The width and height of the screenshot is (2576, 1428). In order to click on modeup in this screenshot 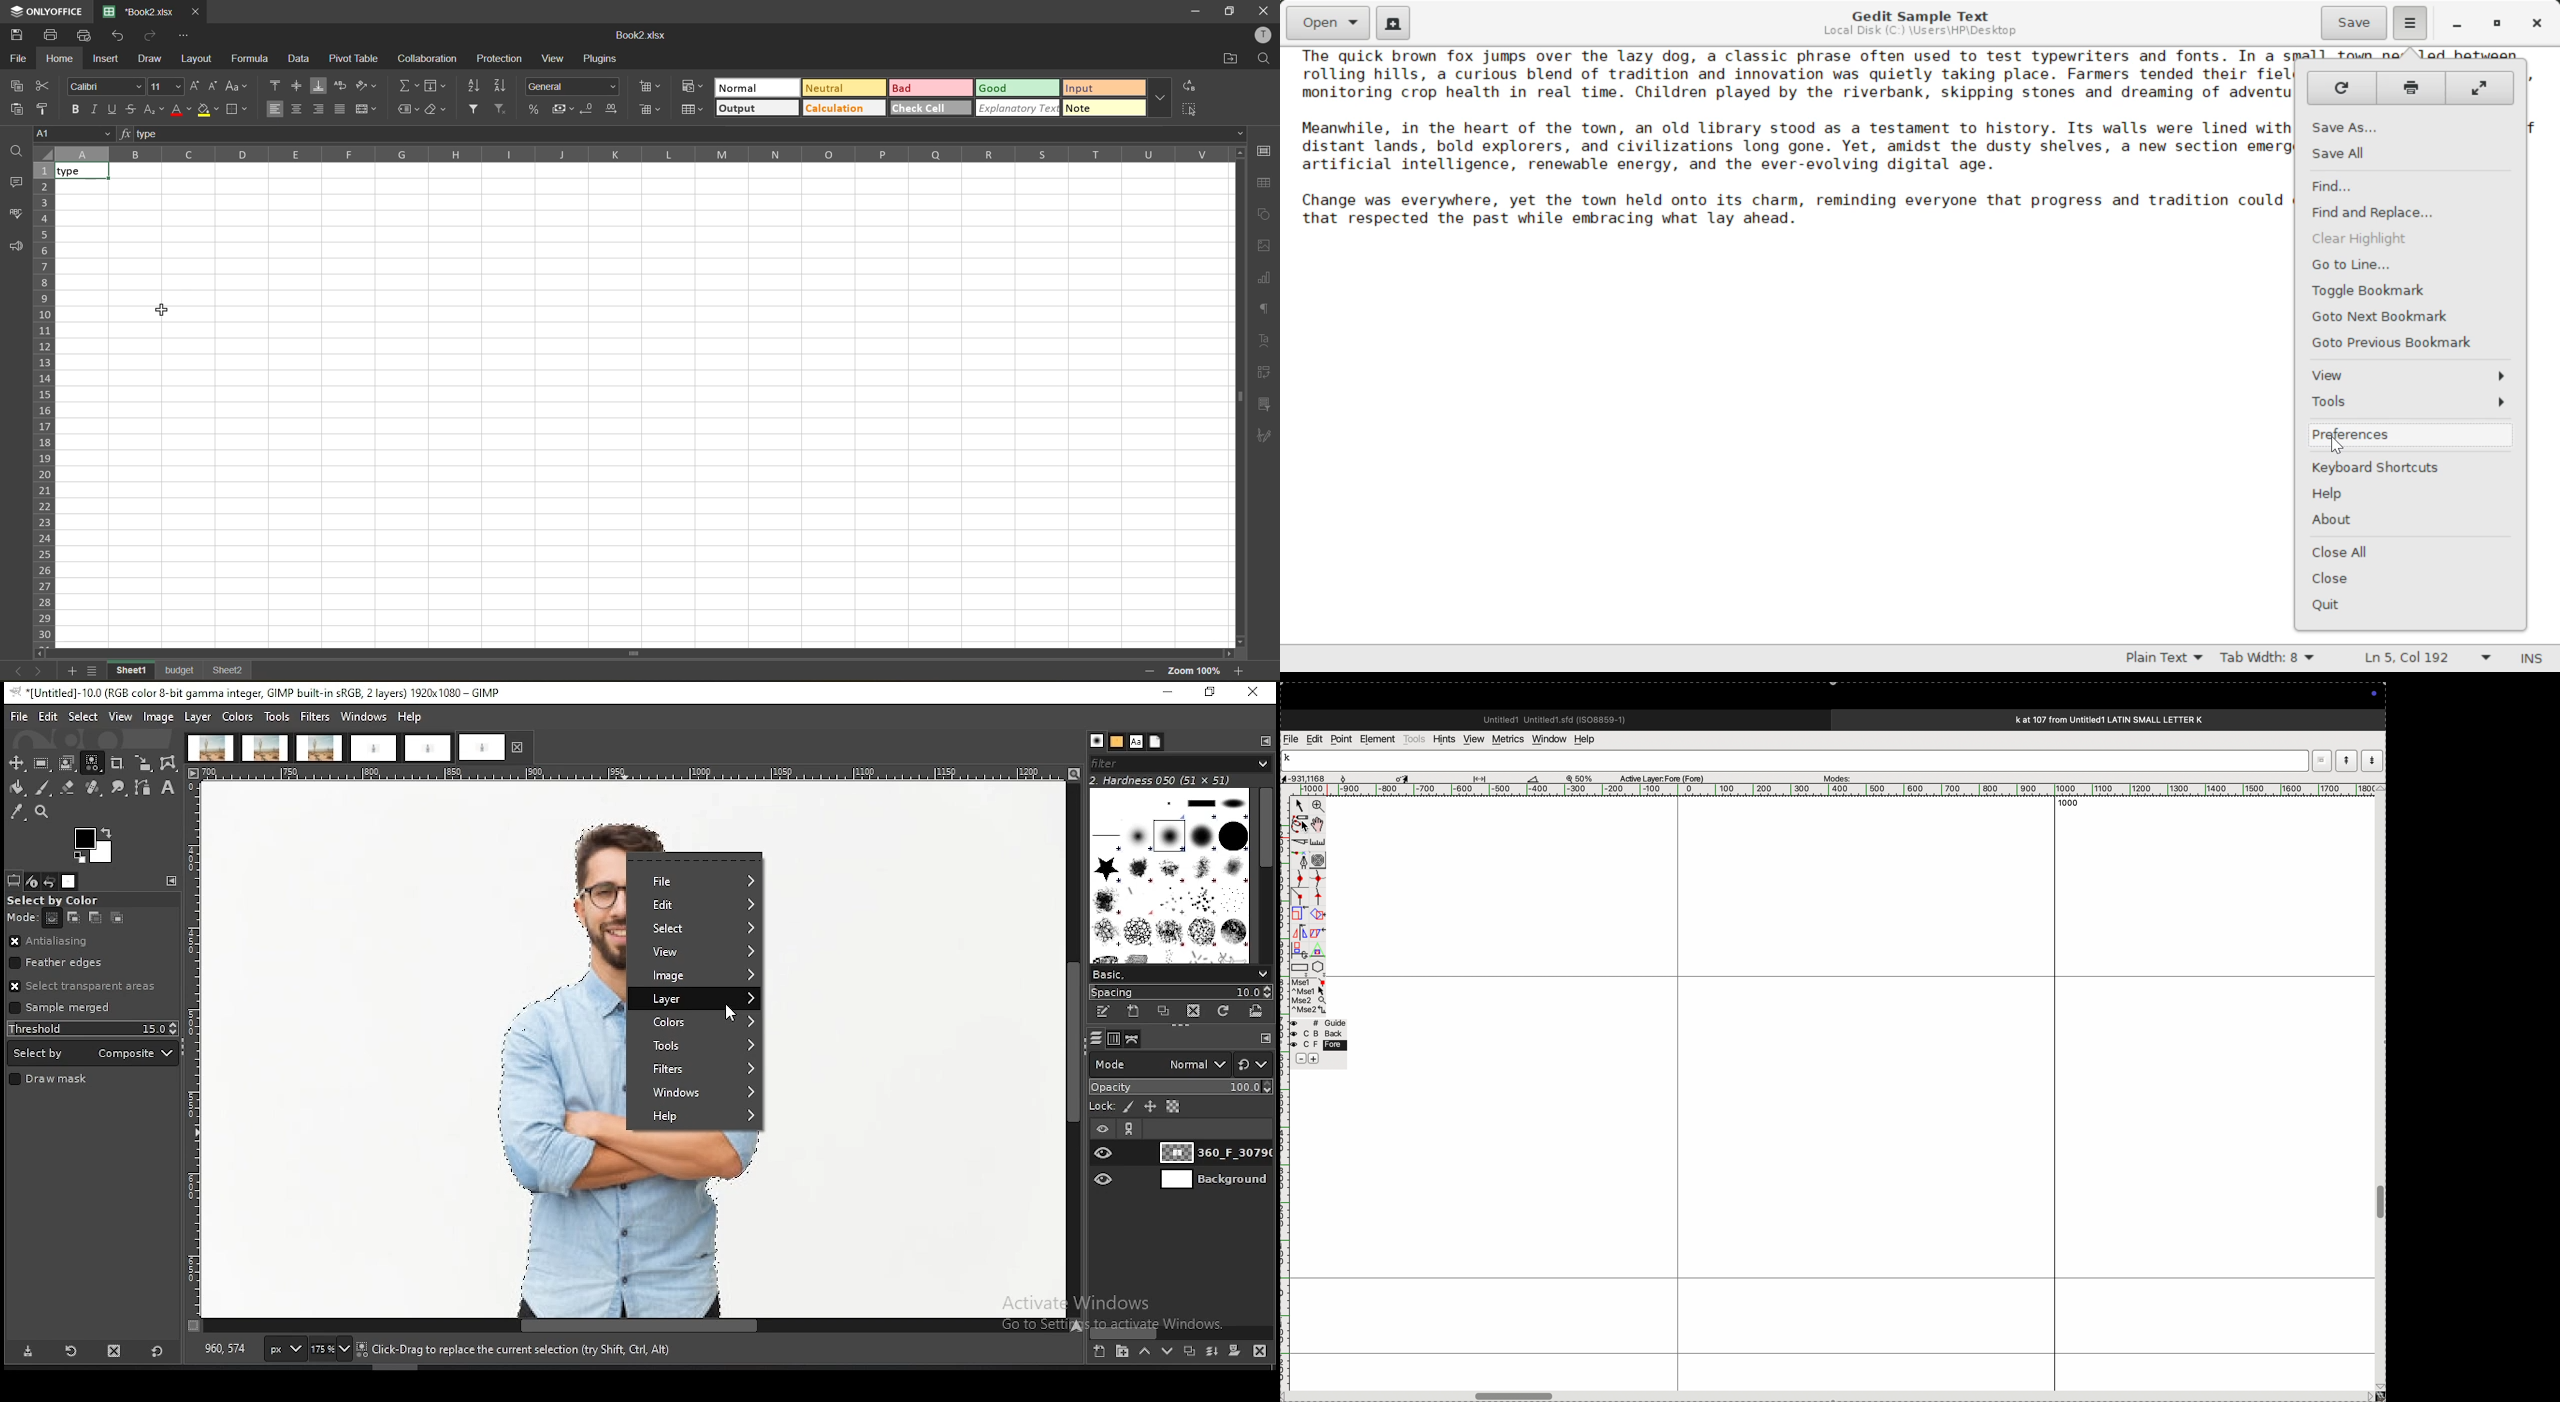, I will do `click(2346, 760)`.